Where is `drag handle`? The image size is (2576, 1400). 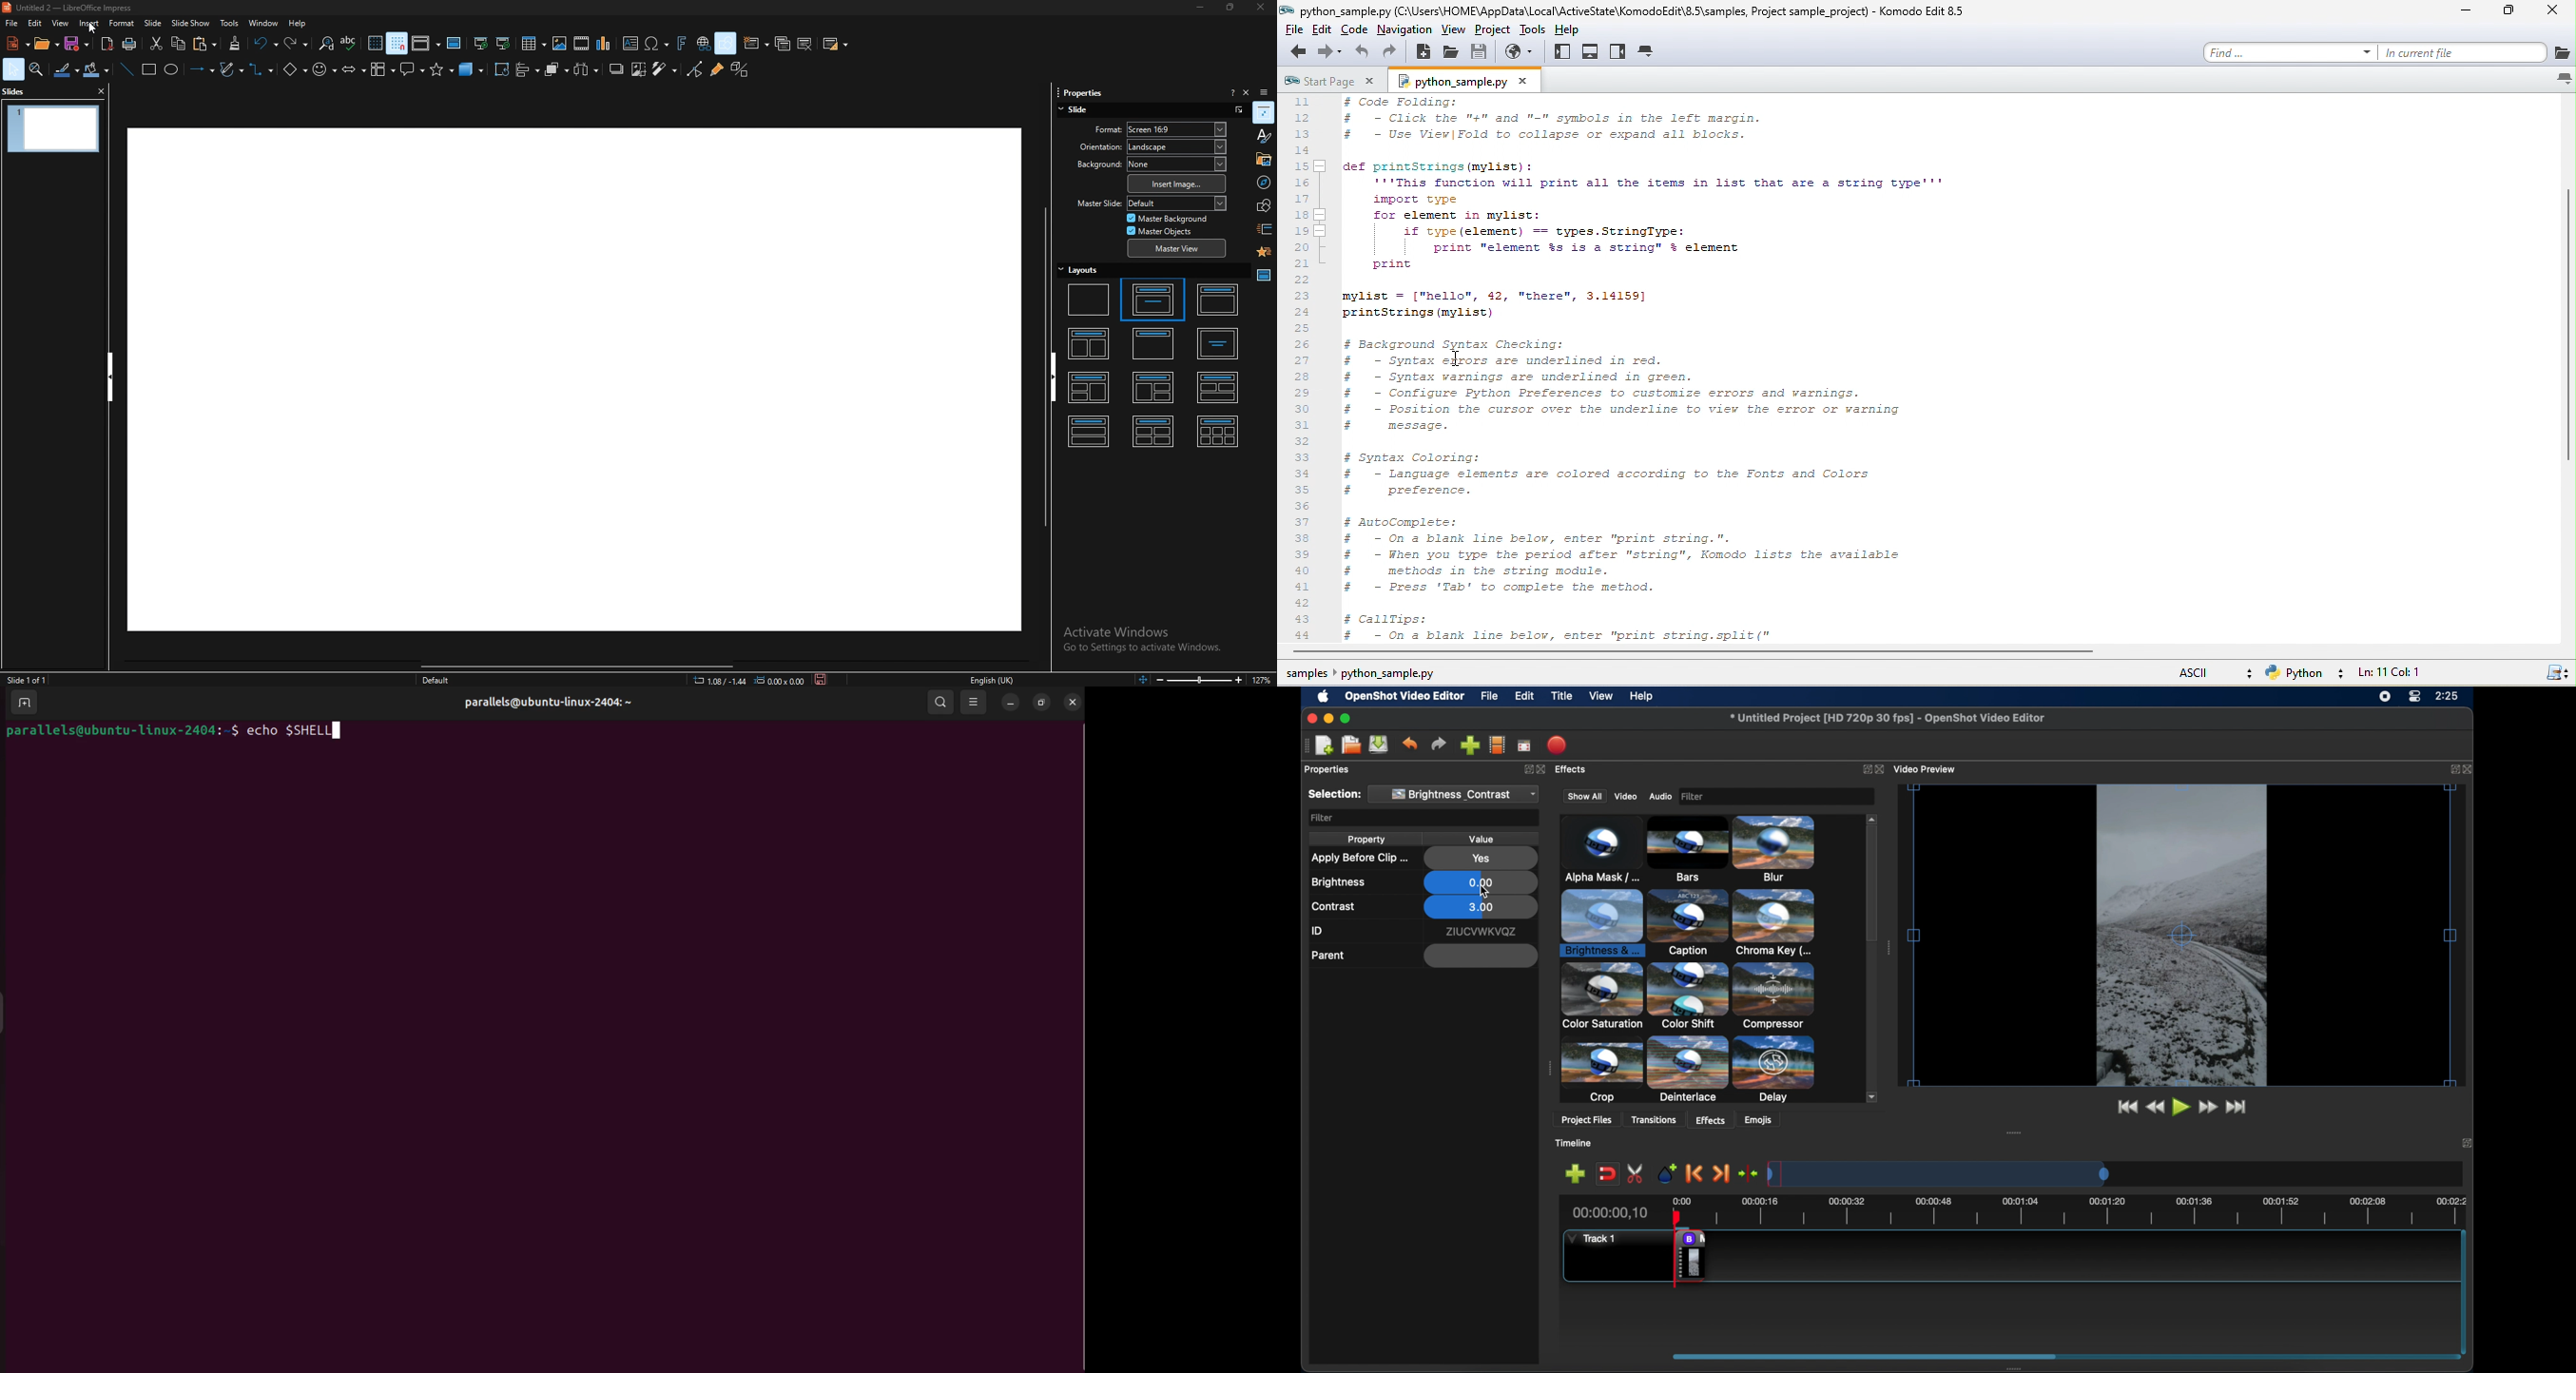
drag handle is located at coordinates (1889, 946).